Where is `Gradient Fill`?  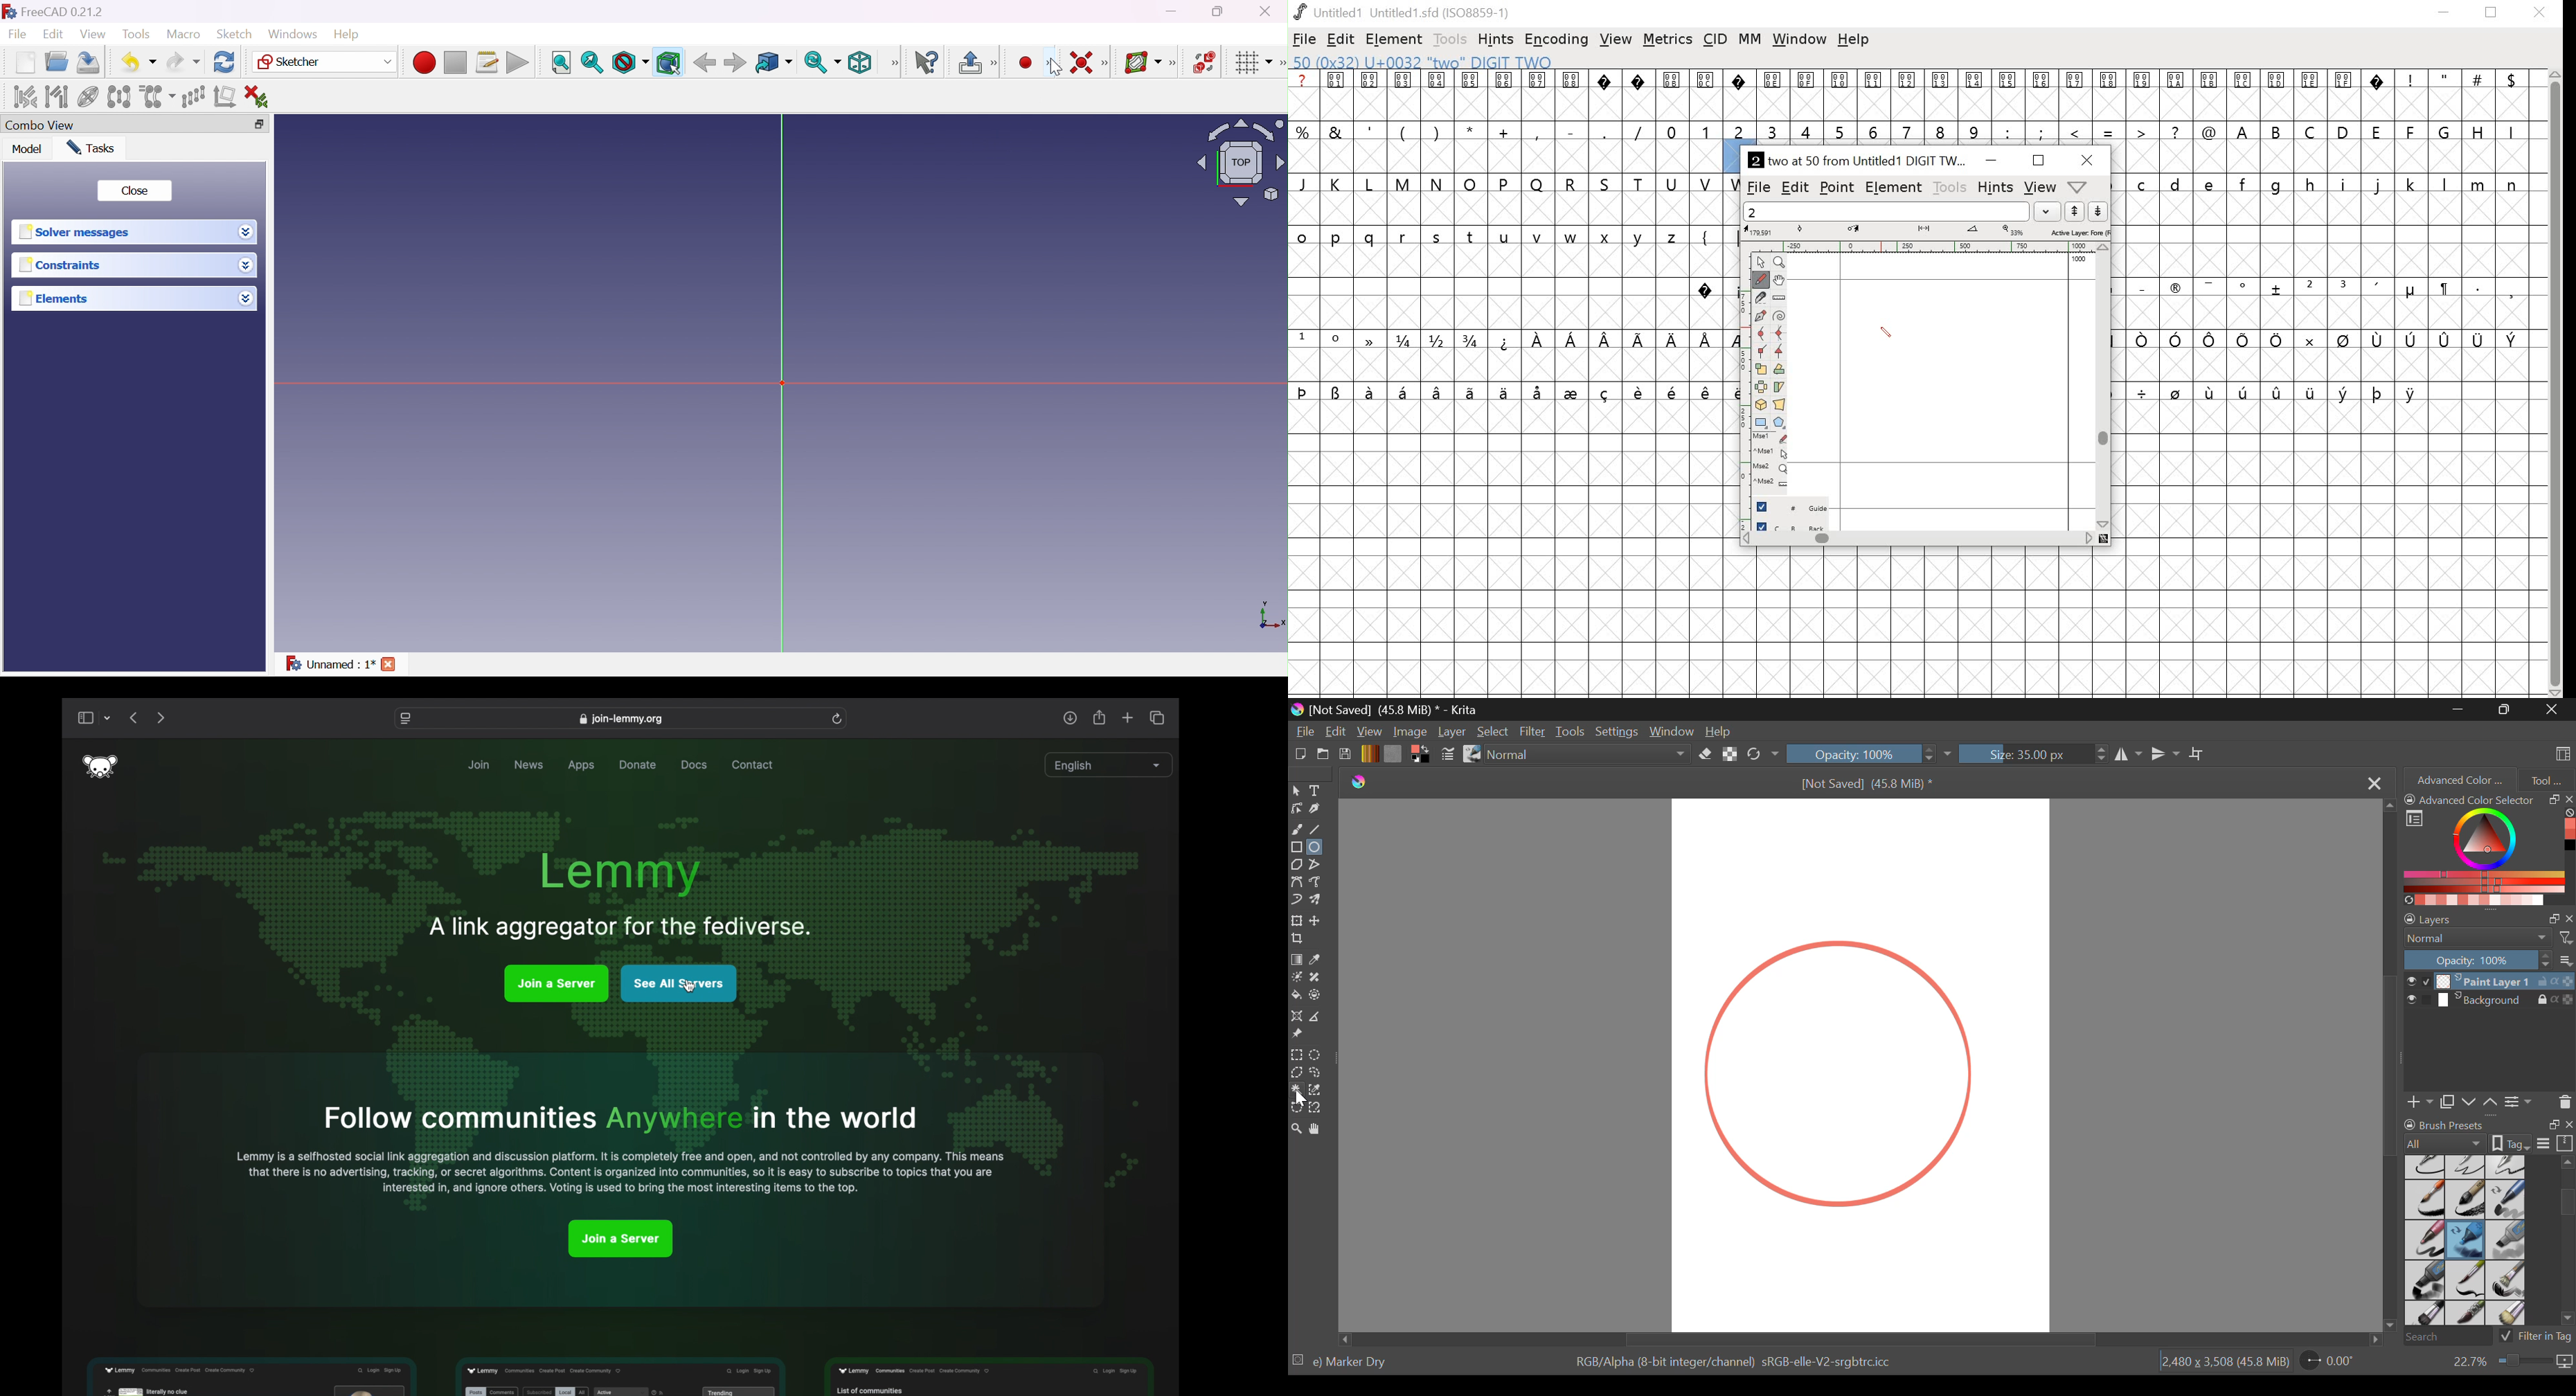
Gradient Fill is located at coordinates (1296, 961).